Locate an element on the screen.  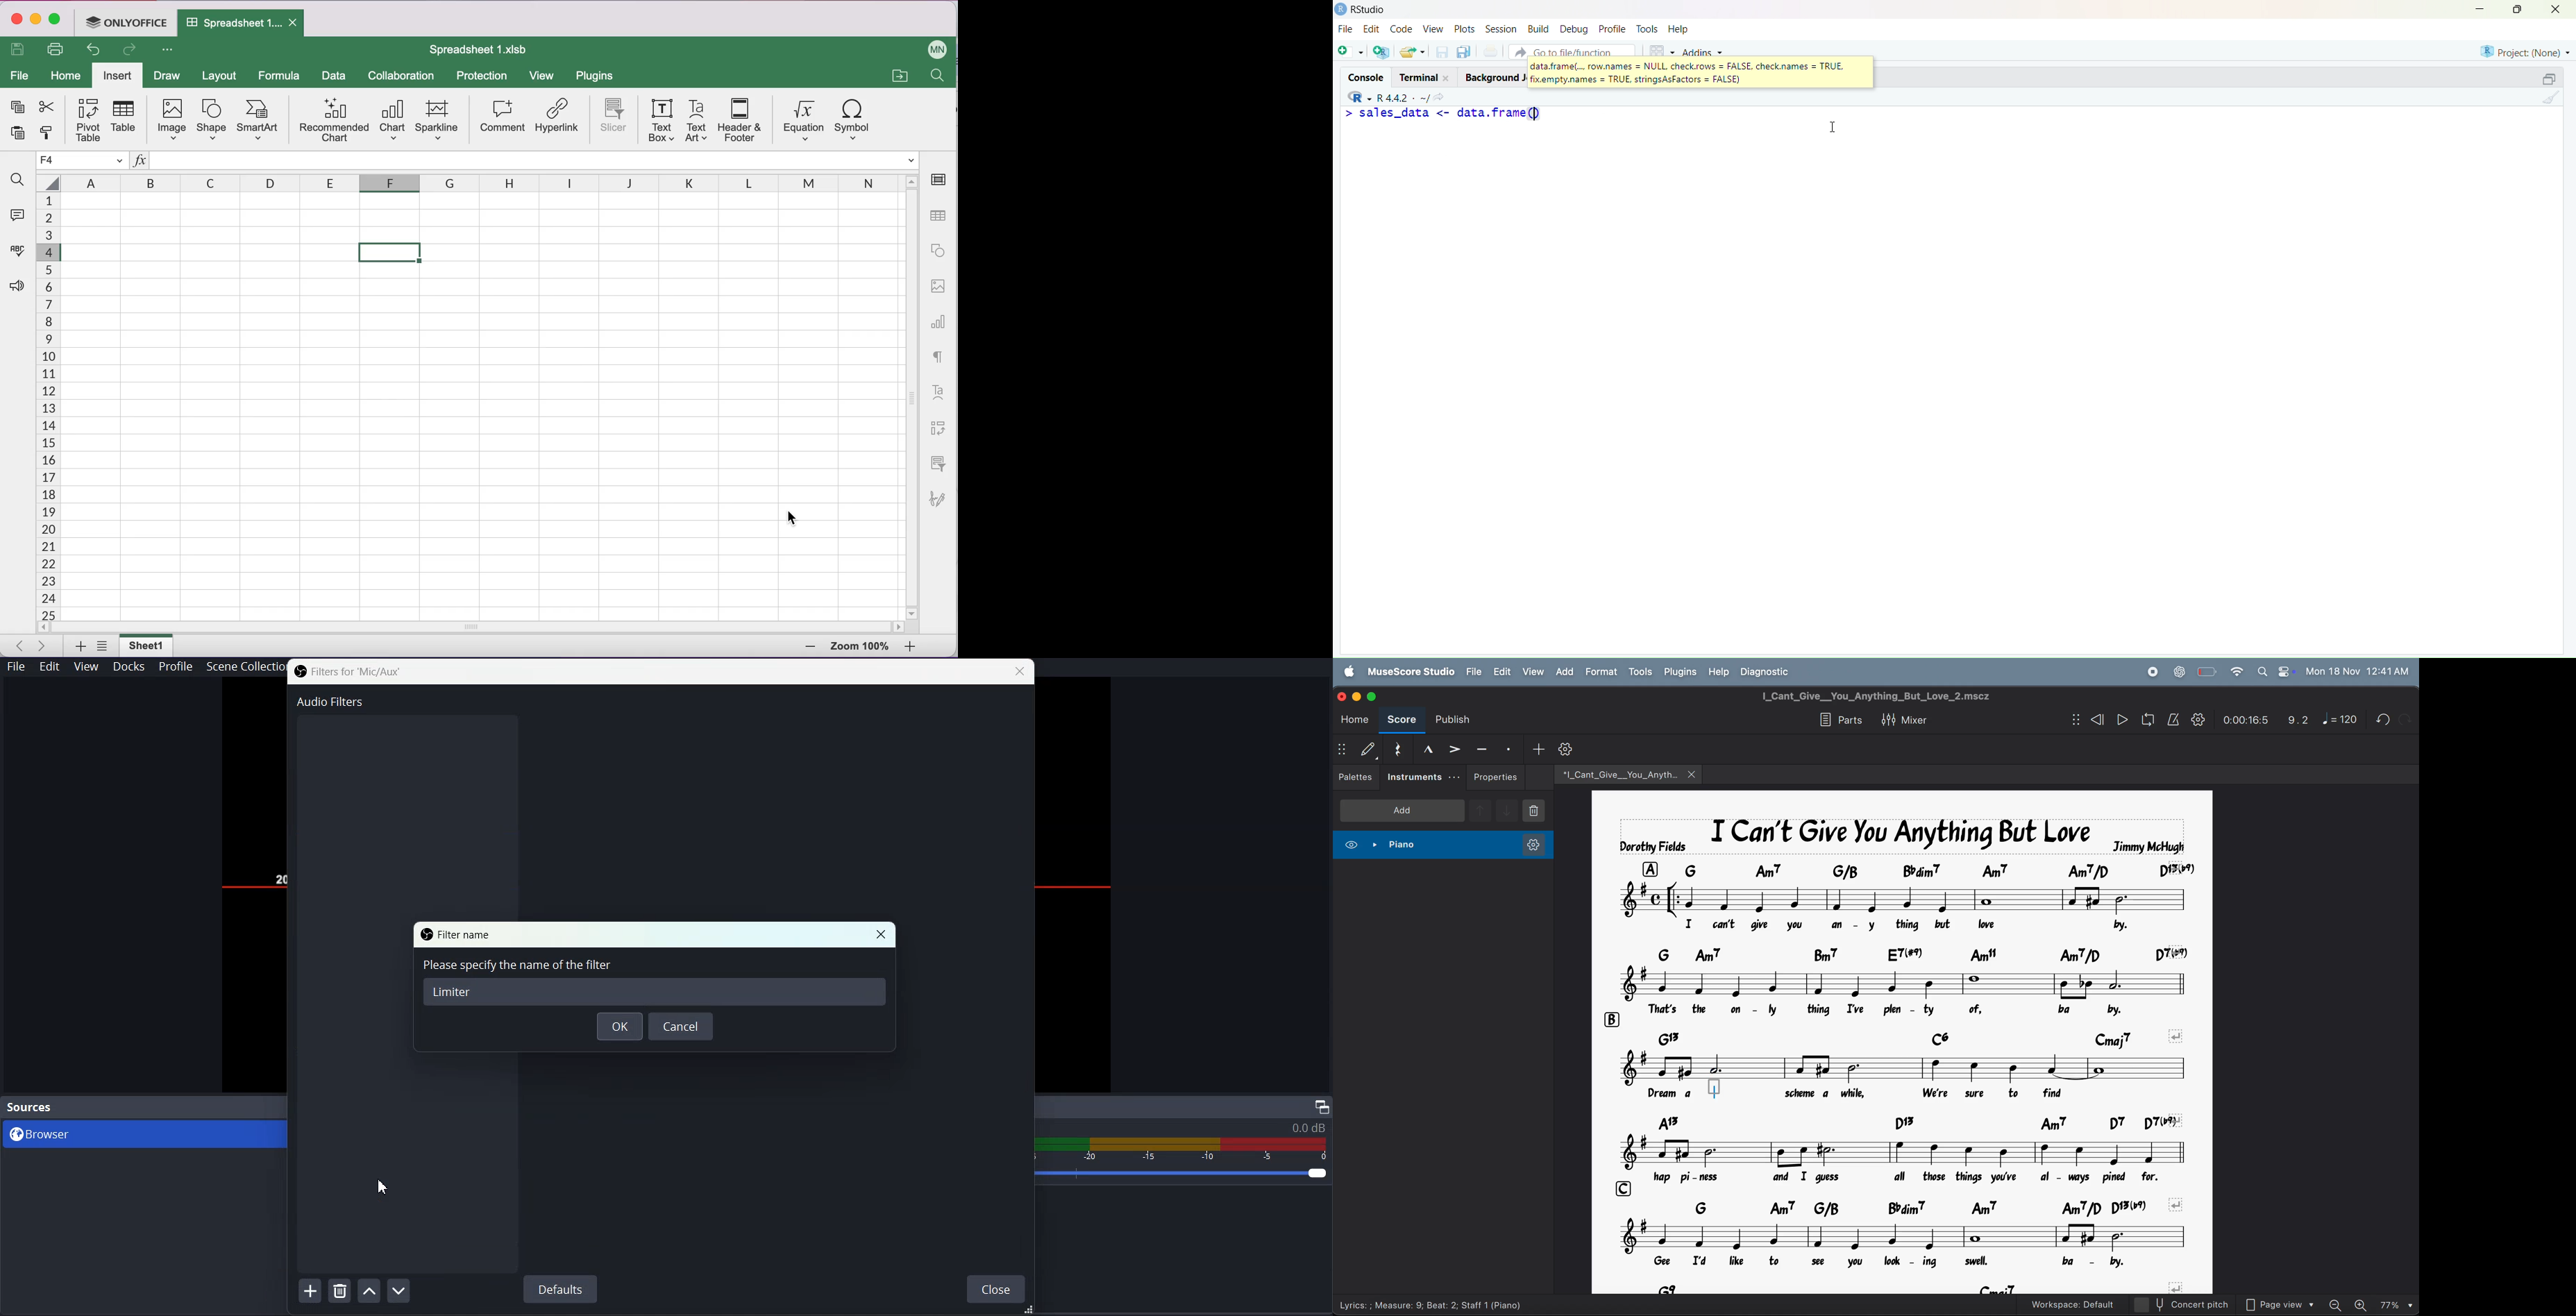
cells is located at coordinates (47, 407).